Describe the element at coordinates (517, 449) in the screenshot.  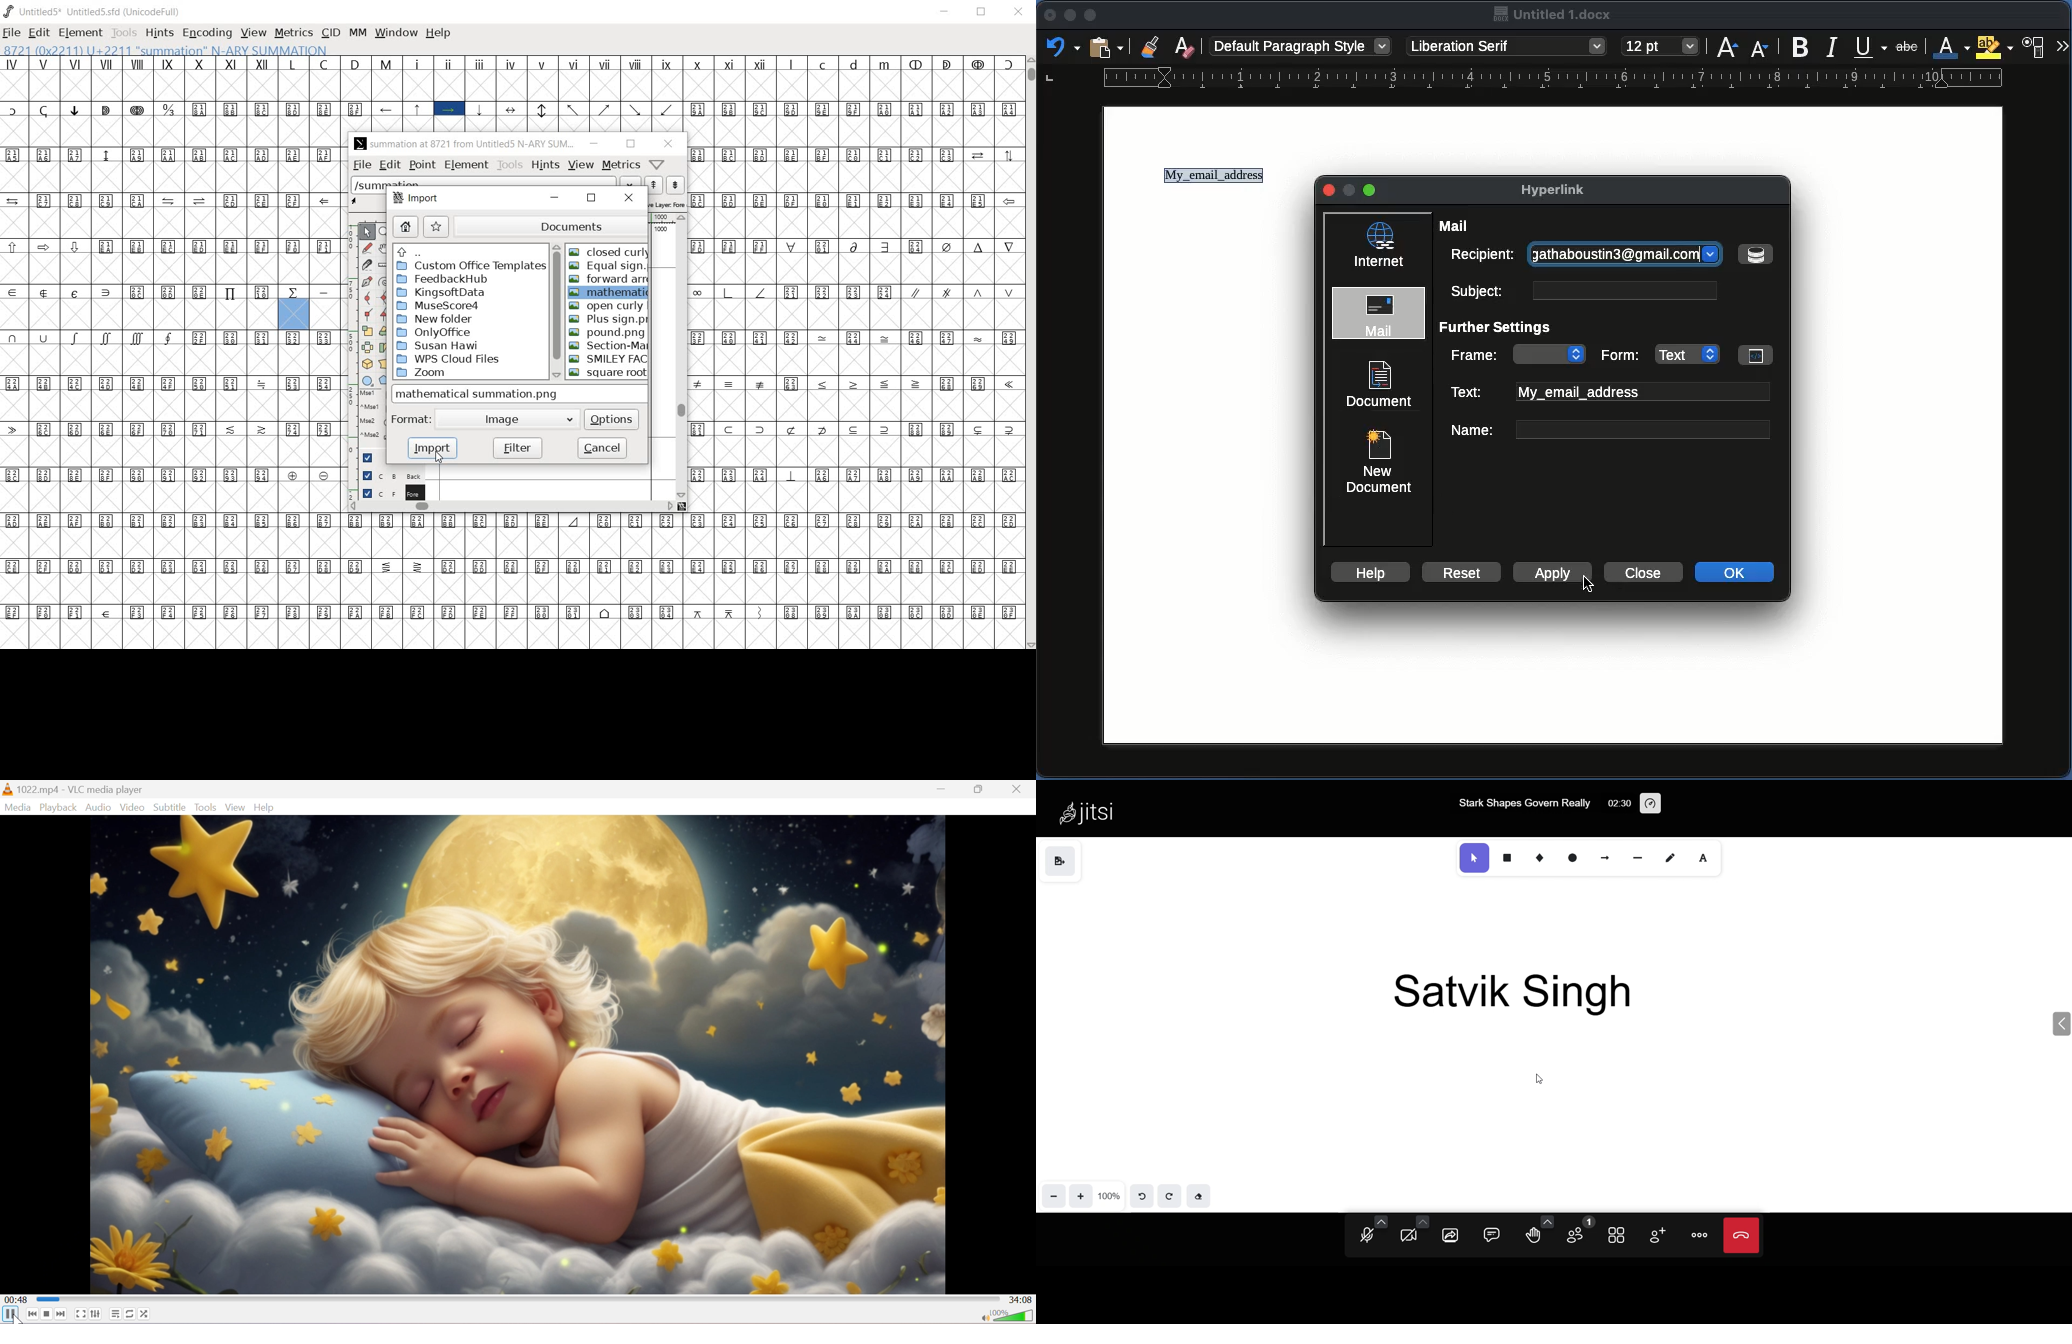
I see `filter` at that location.